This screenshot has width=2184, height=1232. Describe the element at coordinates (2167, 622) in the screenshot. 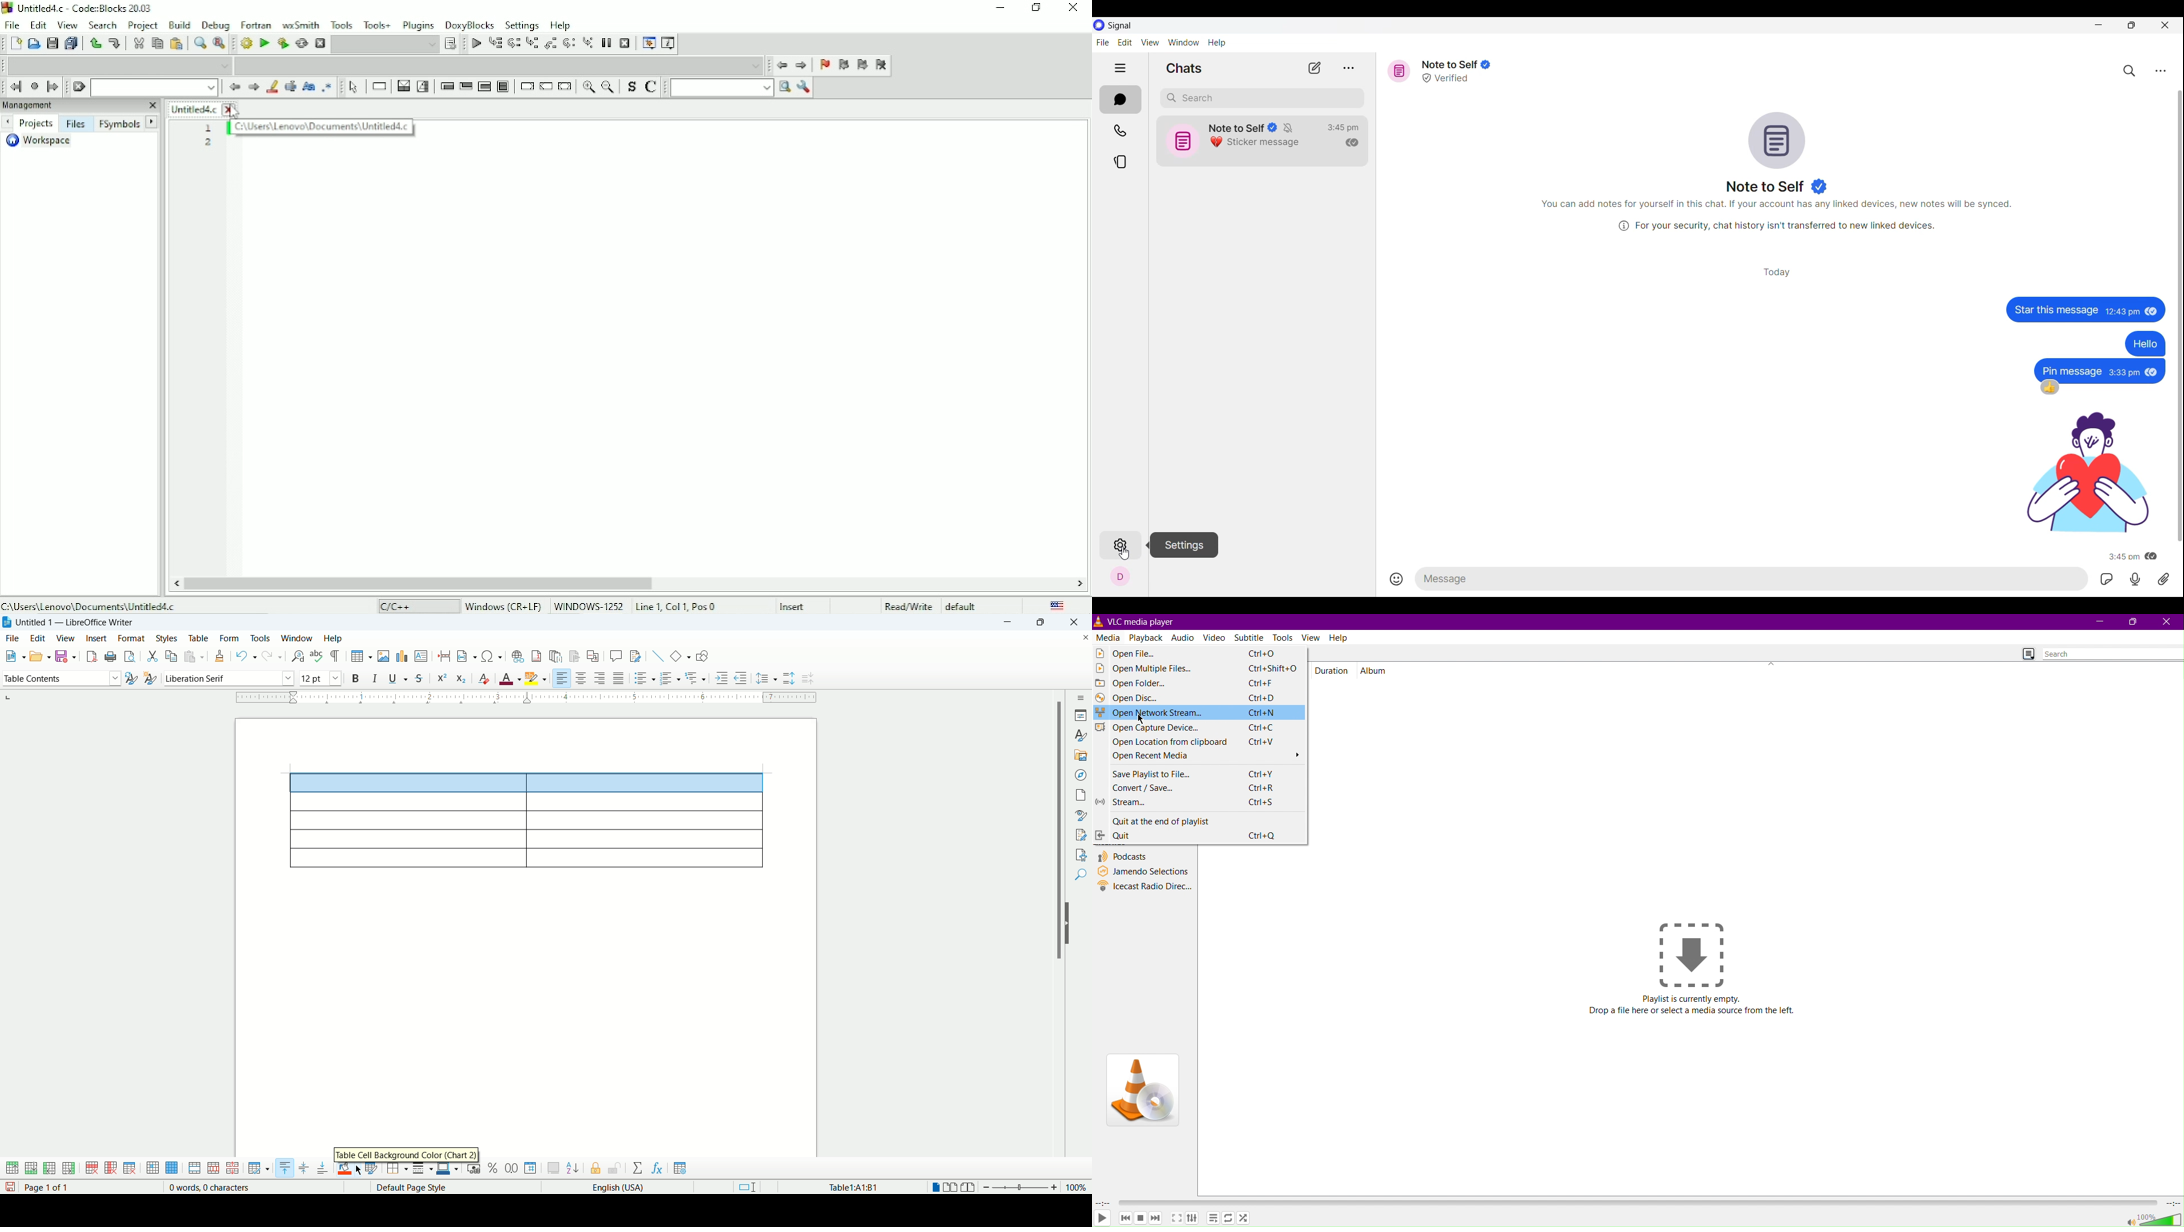

I see `Close` at that location.